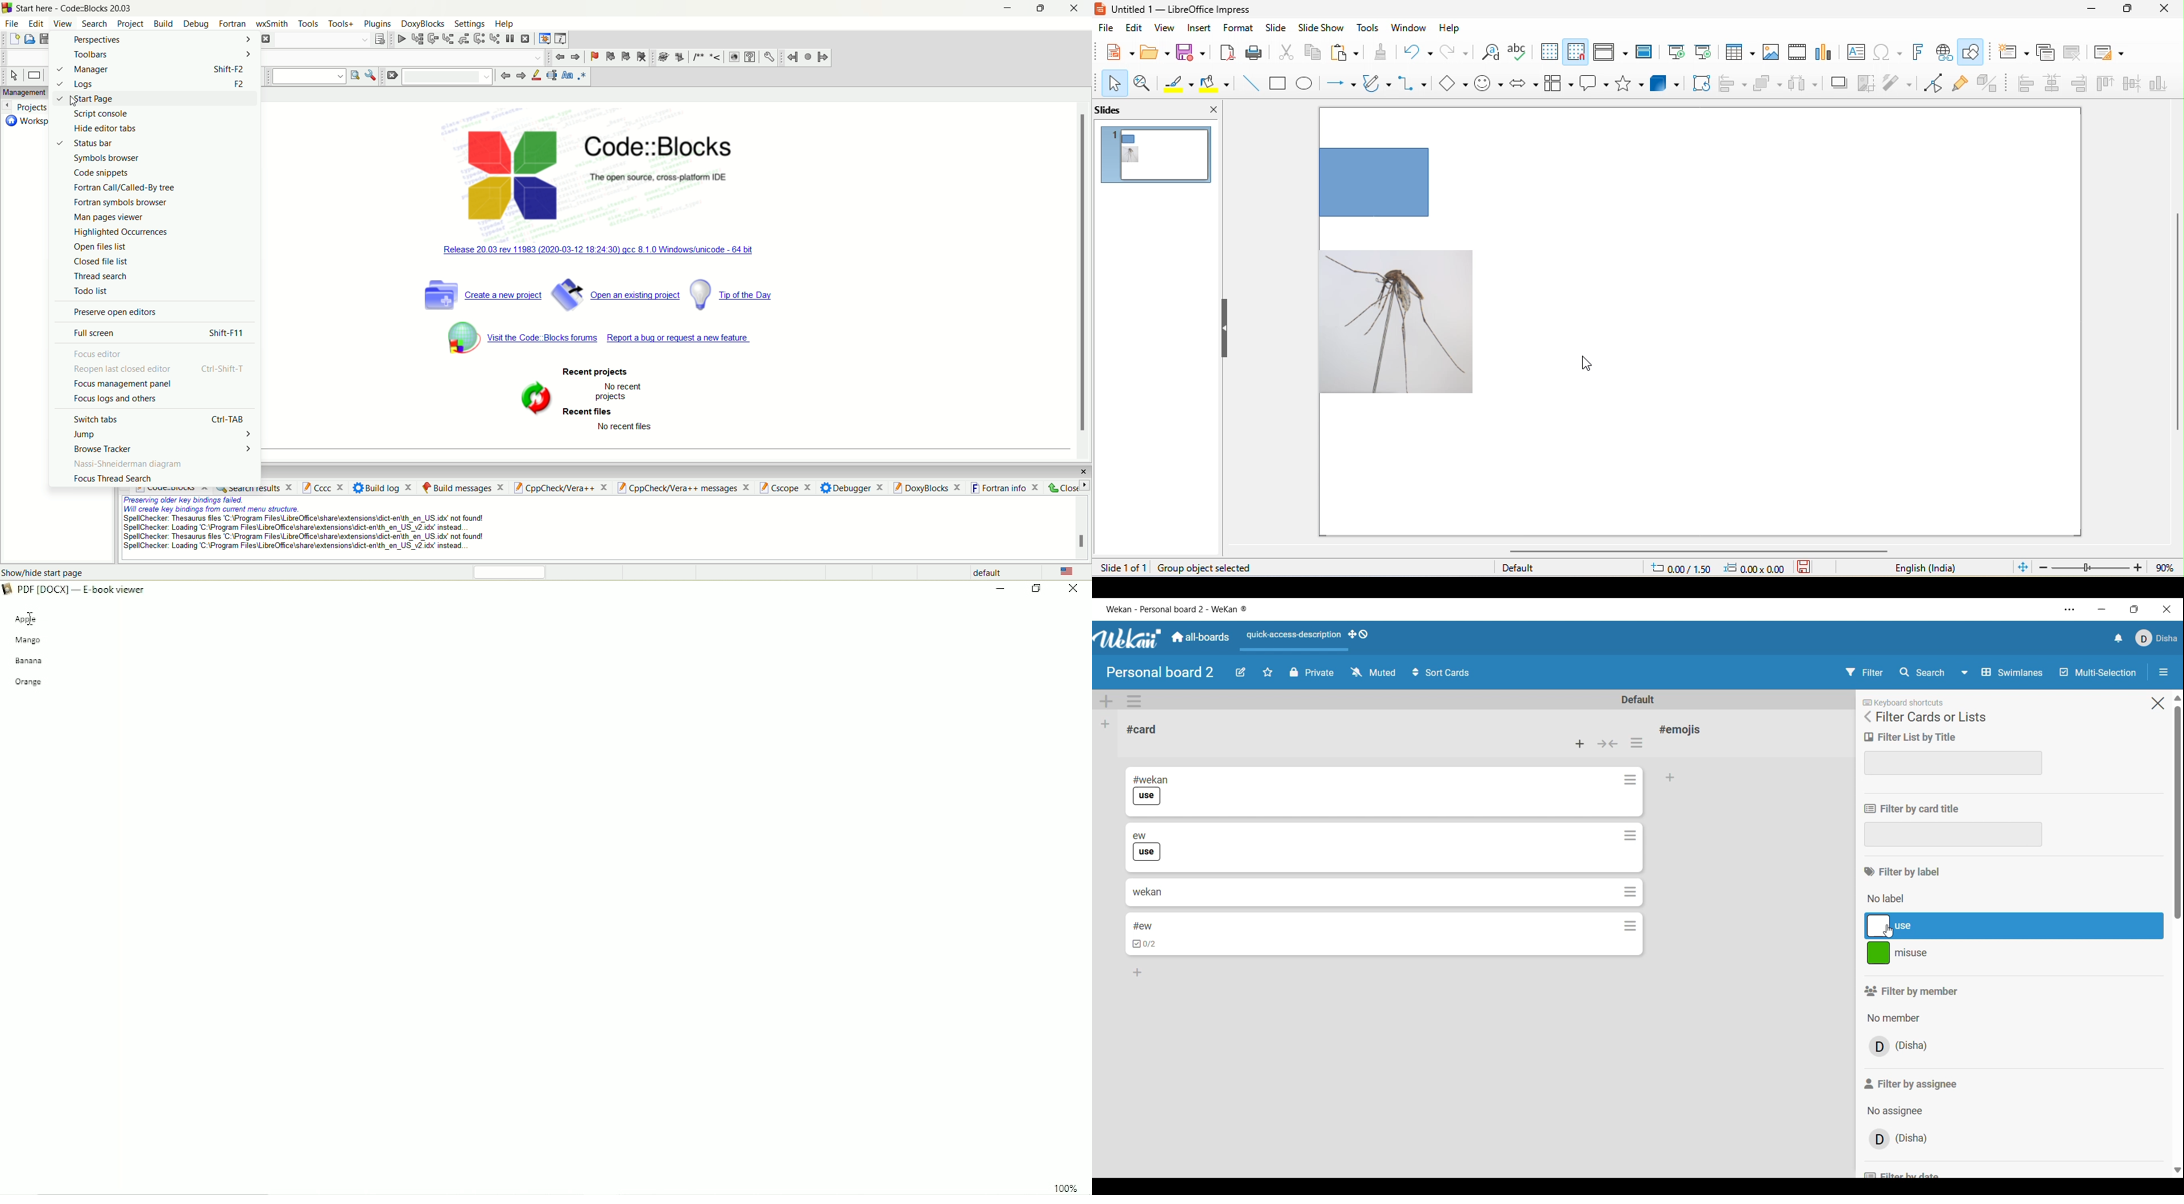  Describe the element at coordinates (1134, 701) in the screenshot. I see `Swimlane actions` at that location.